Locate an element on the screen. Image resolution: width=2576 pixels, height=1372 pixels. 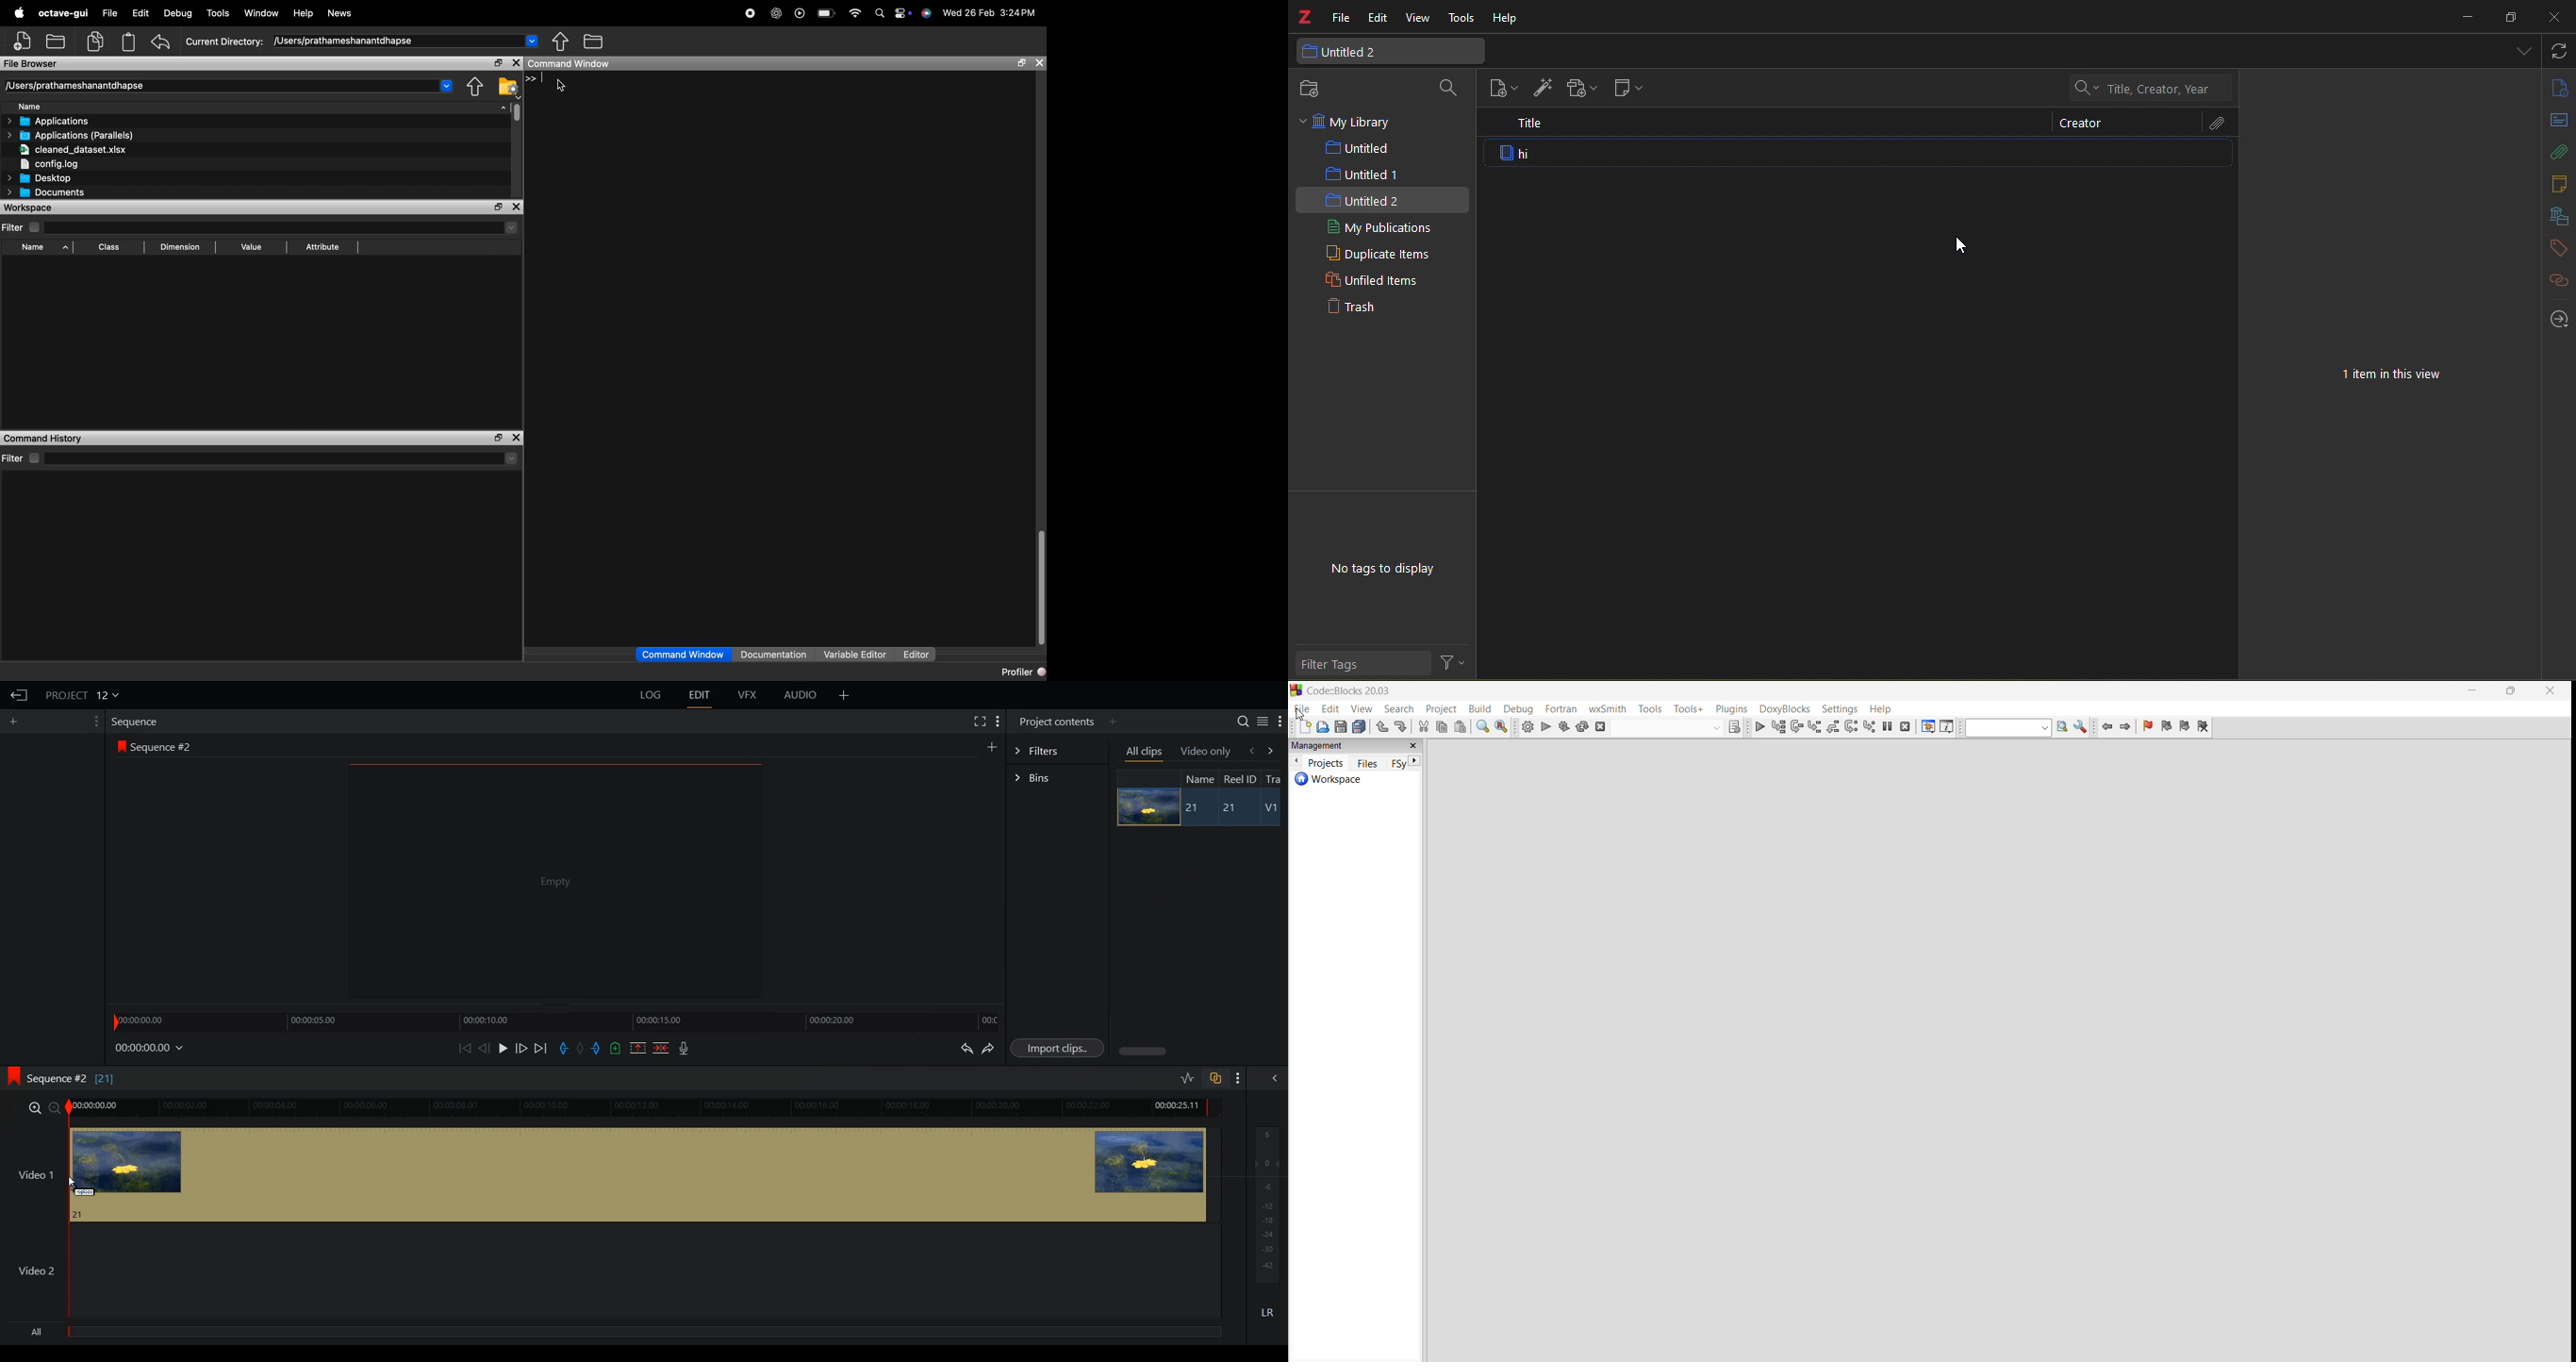
Go Back is located at coordinates (17, 695).